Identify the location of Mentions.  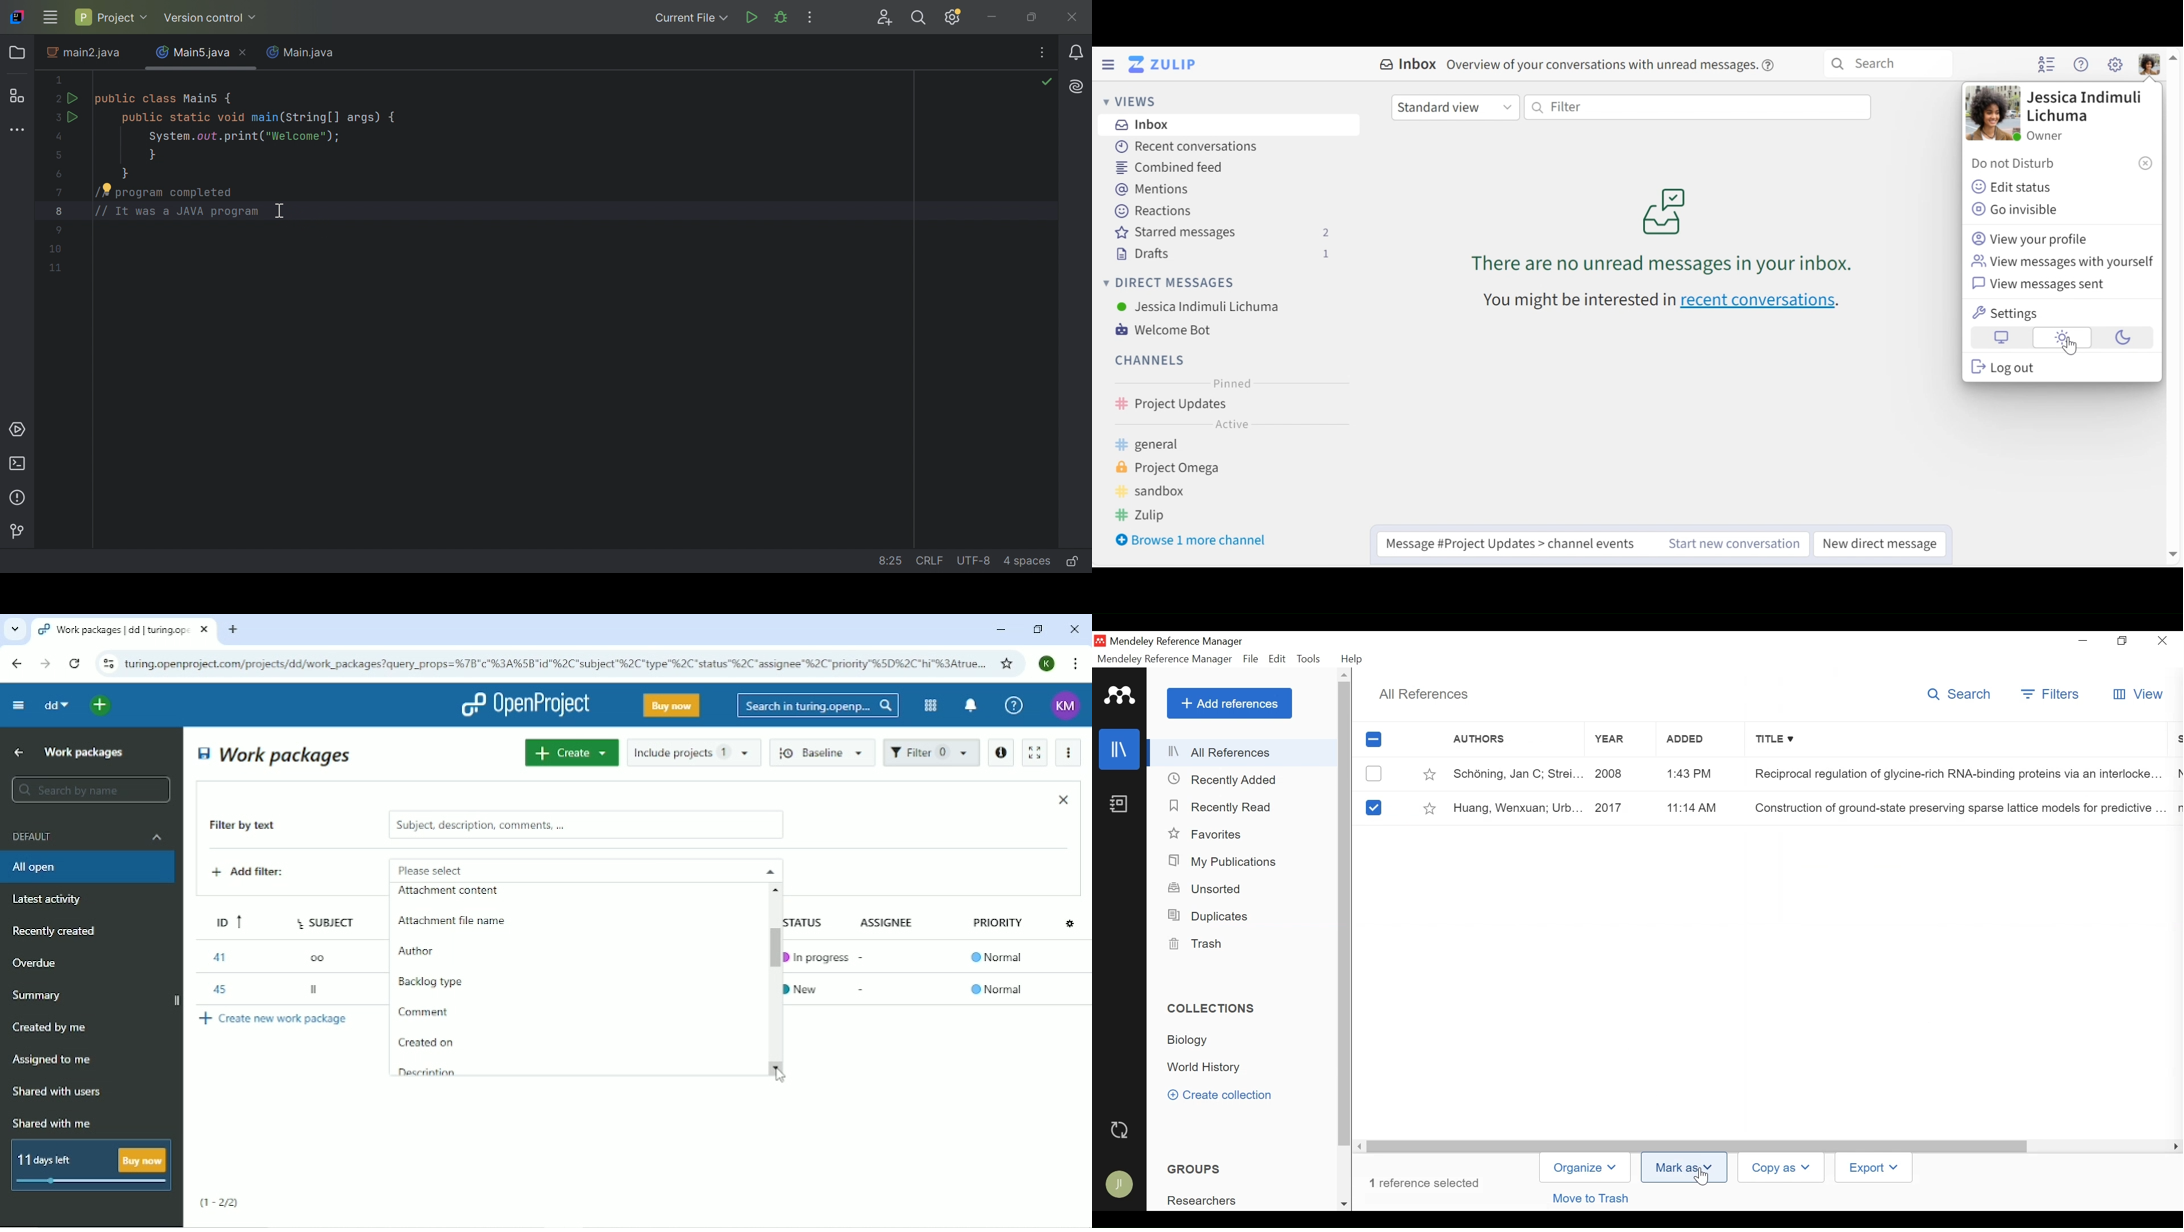
(1155, 189).